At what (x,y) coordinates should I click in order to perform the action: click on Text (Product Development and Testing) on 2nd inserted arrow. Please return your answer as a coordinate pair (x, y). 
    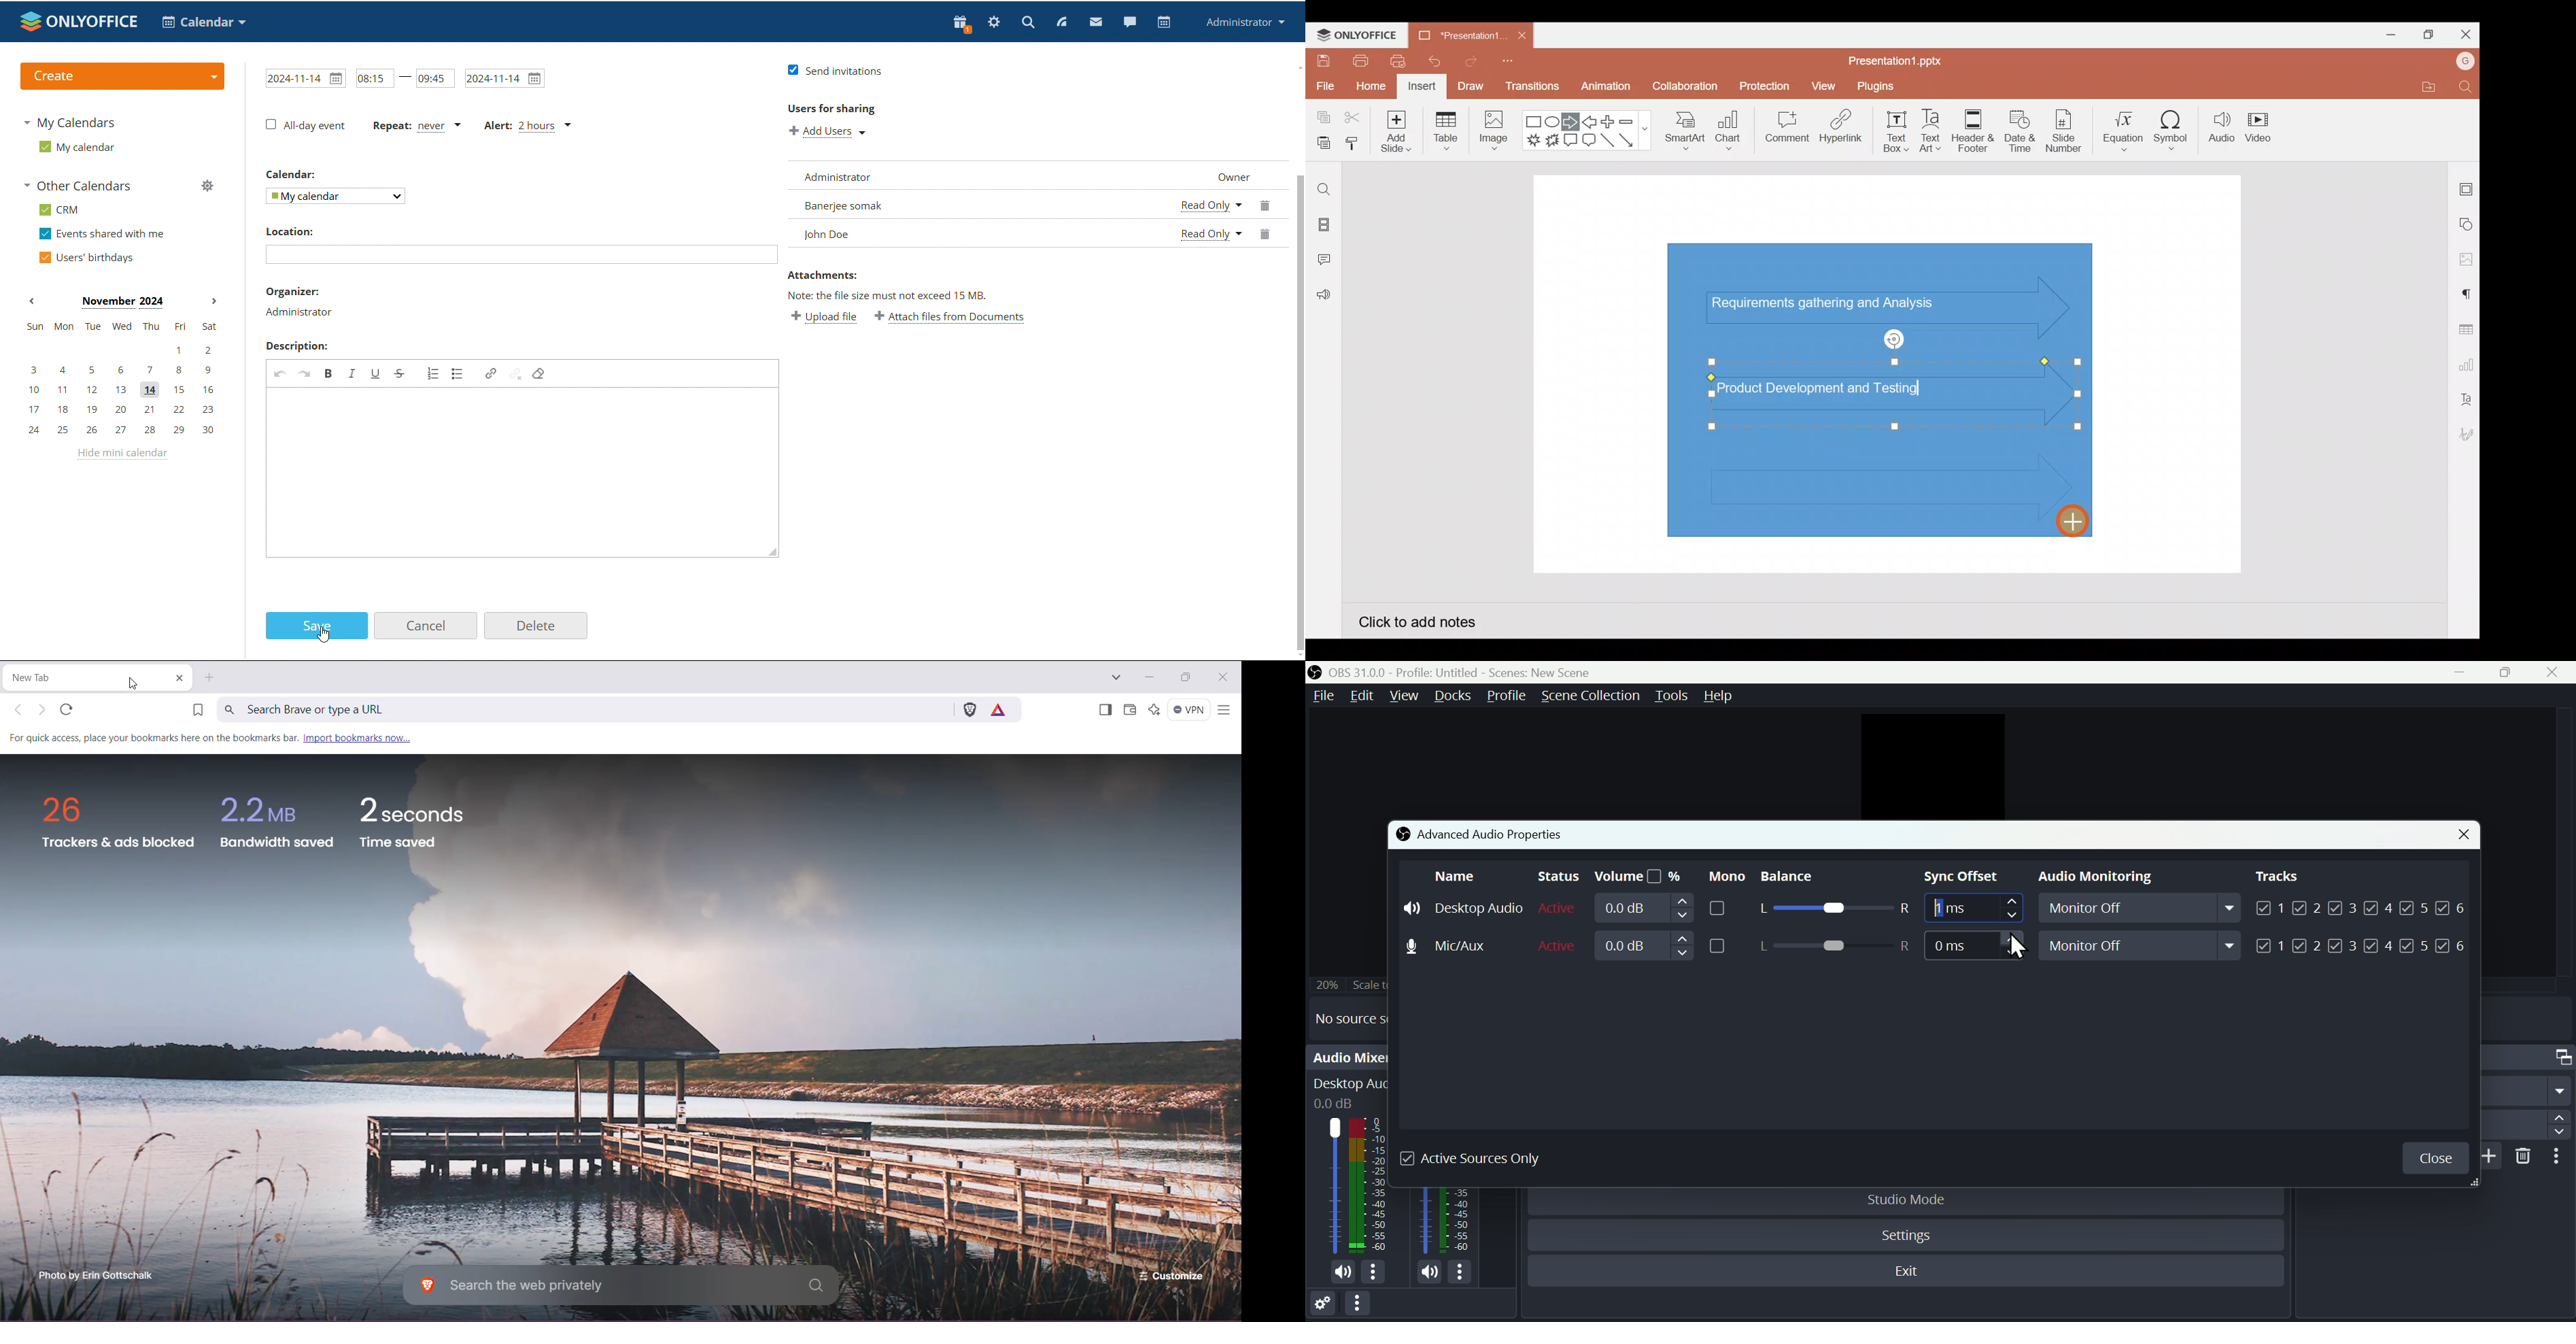
    Looking at the image, I should click on (1830, 387).